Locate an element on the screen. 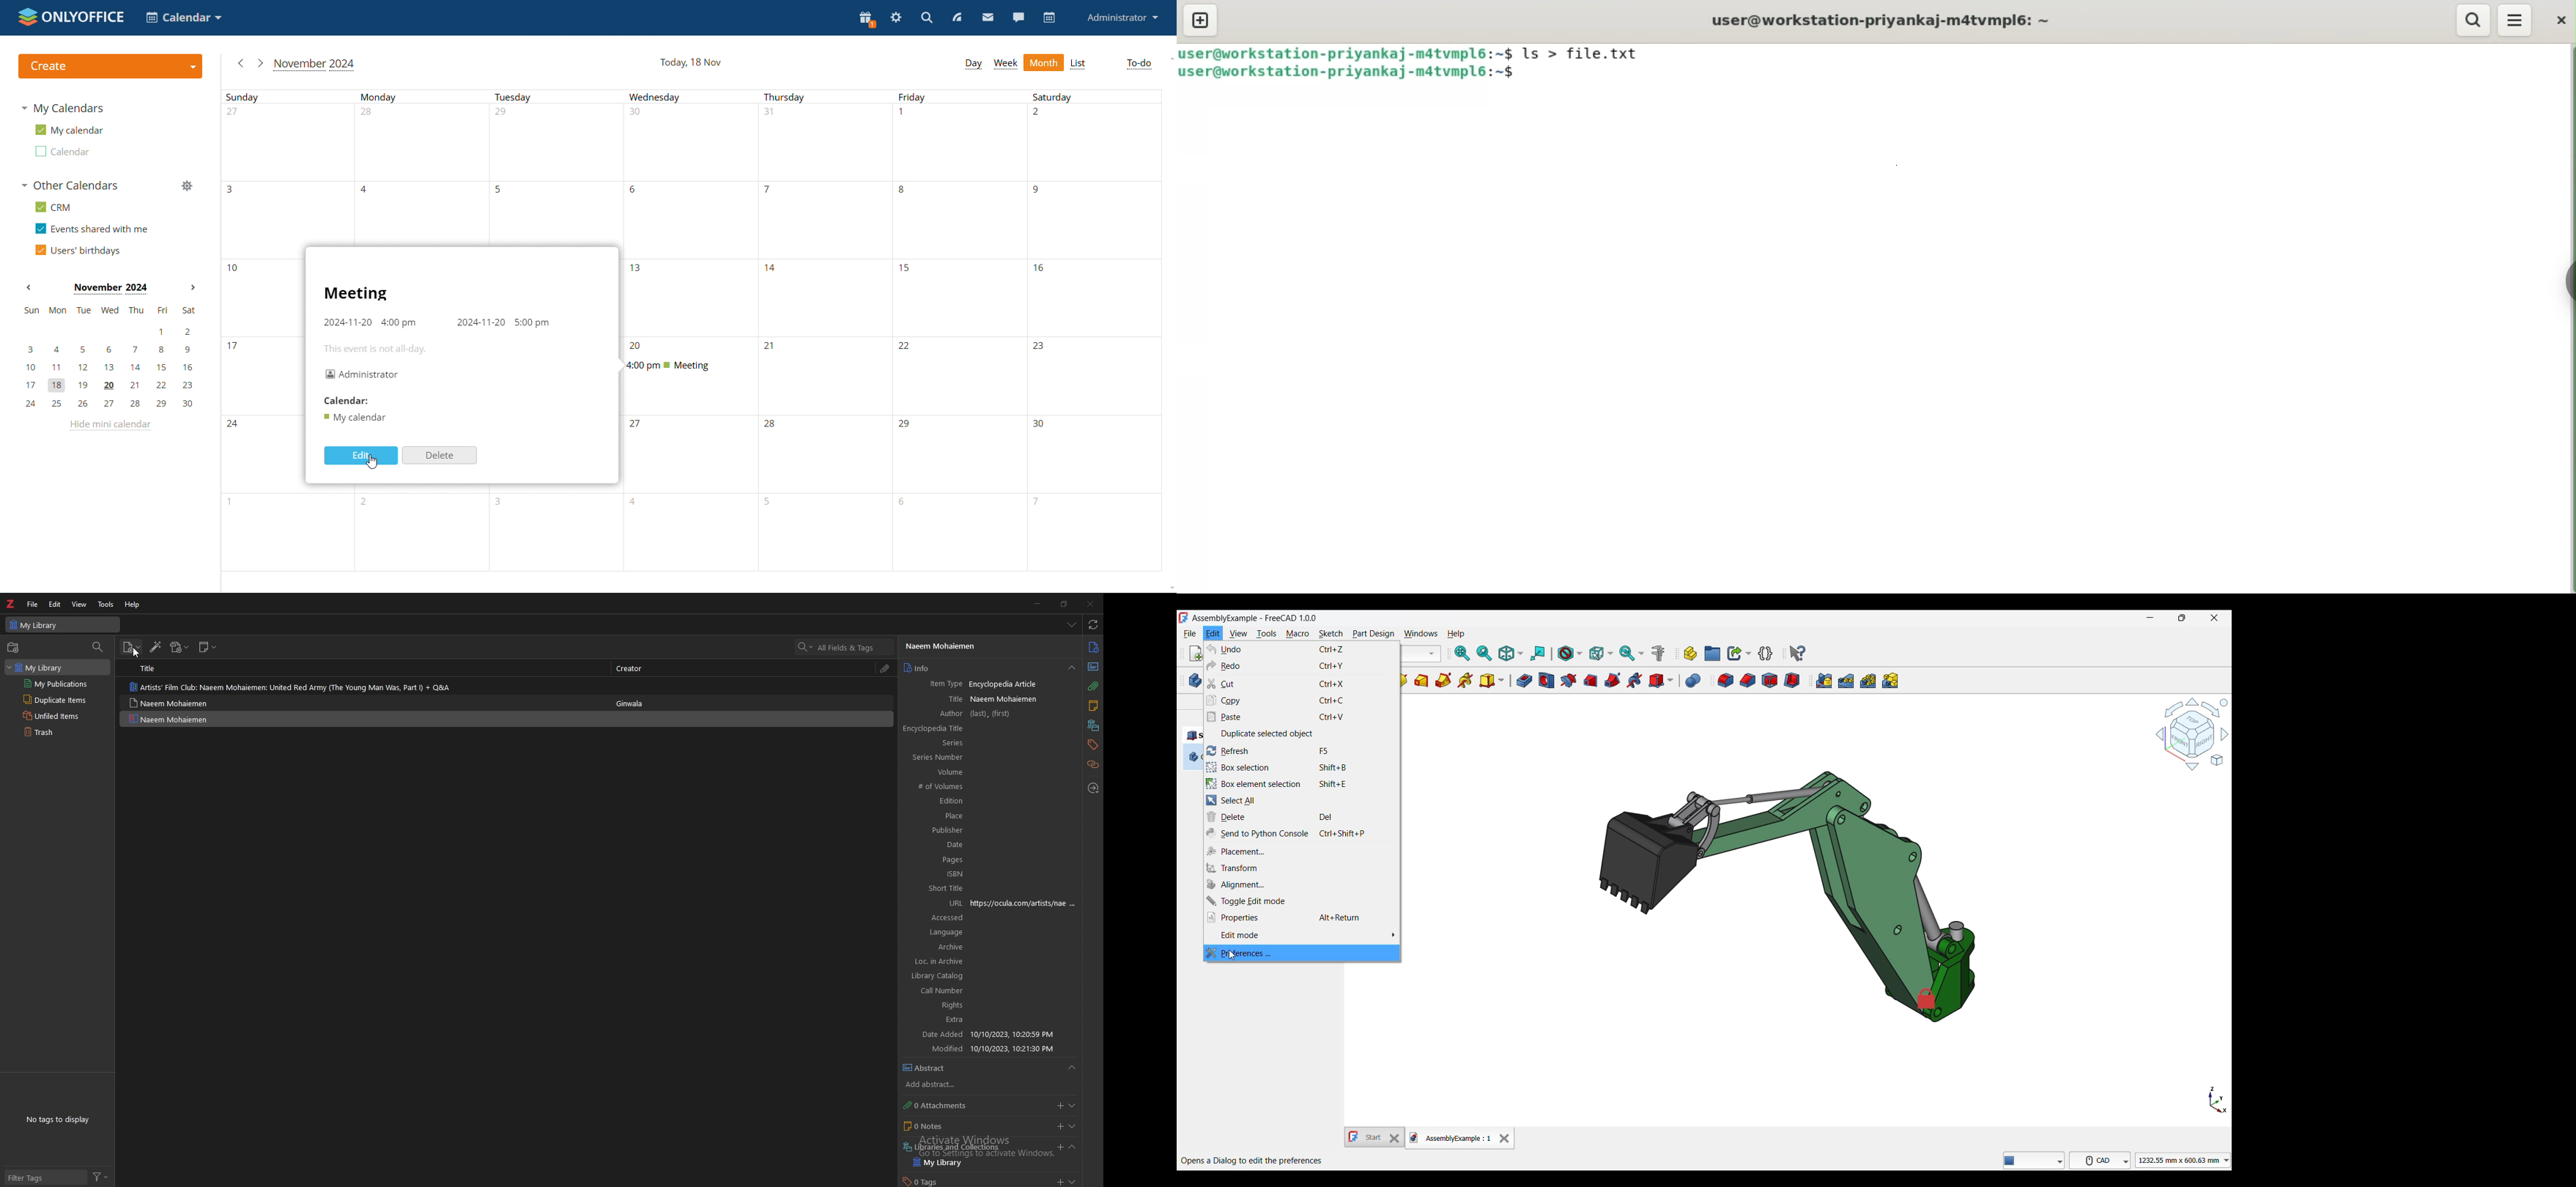 This screenshot has width=2576, height=1204. date added is located at coordinates (933, 1033).